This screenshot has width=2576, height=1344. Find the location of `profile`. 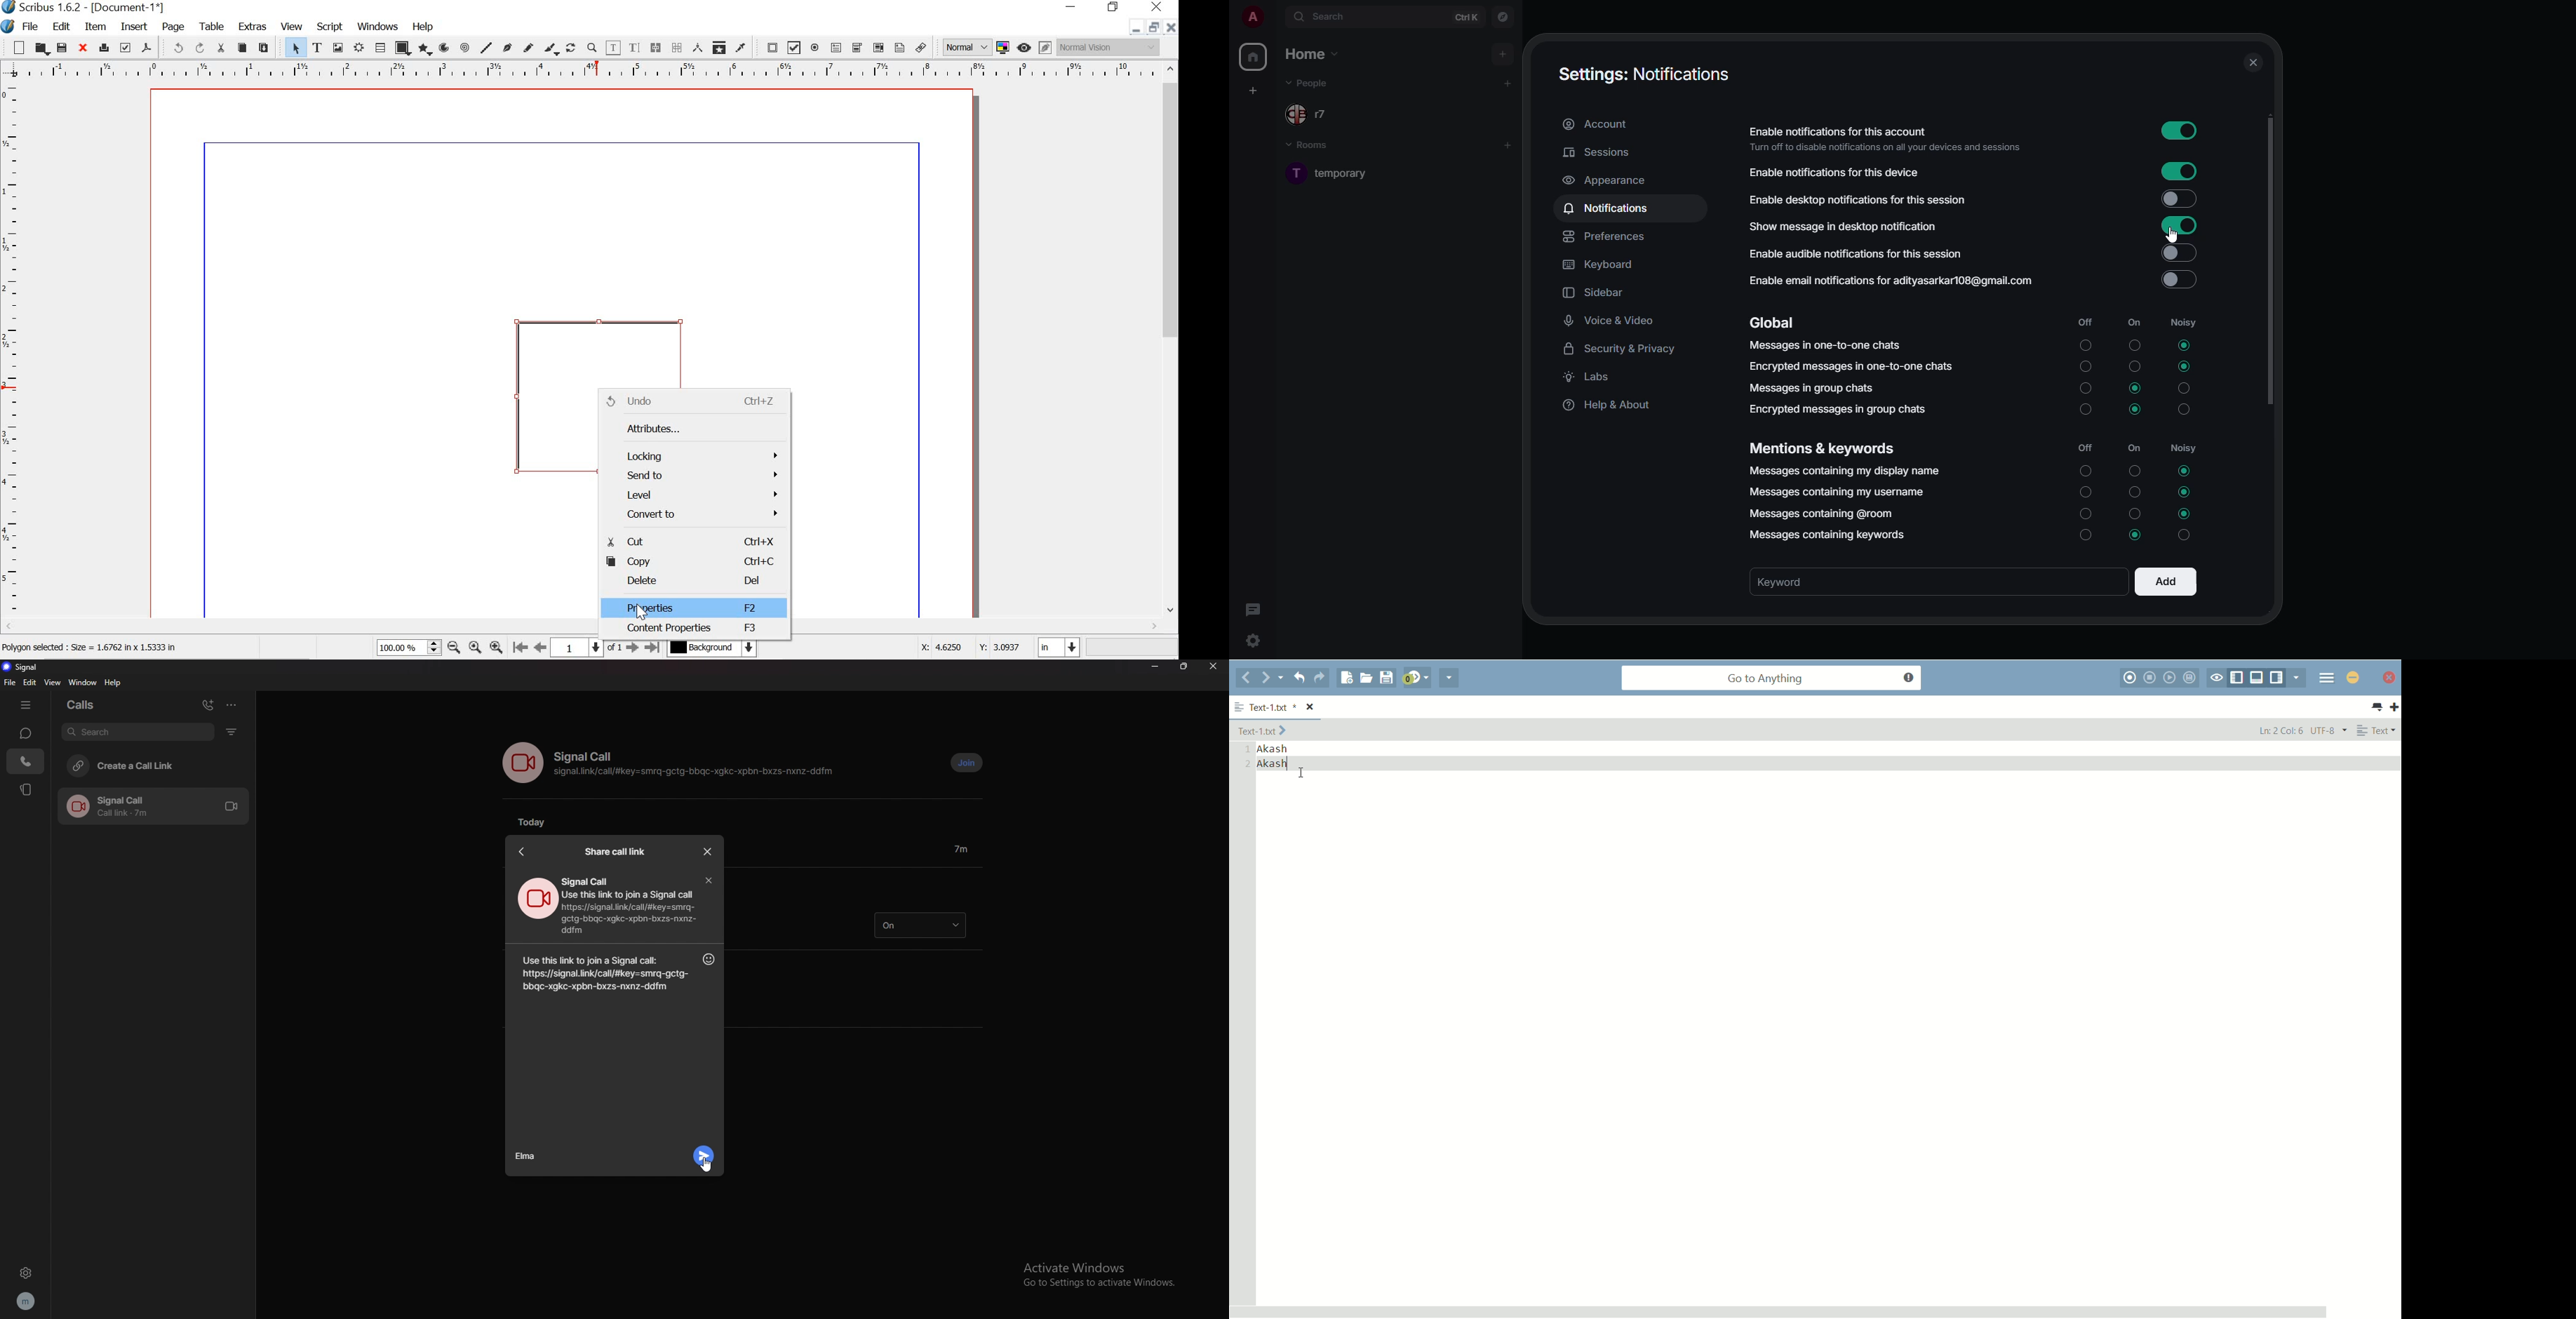

profile is located at coordinates (25, 1302).